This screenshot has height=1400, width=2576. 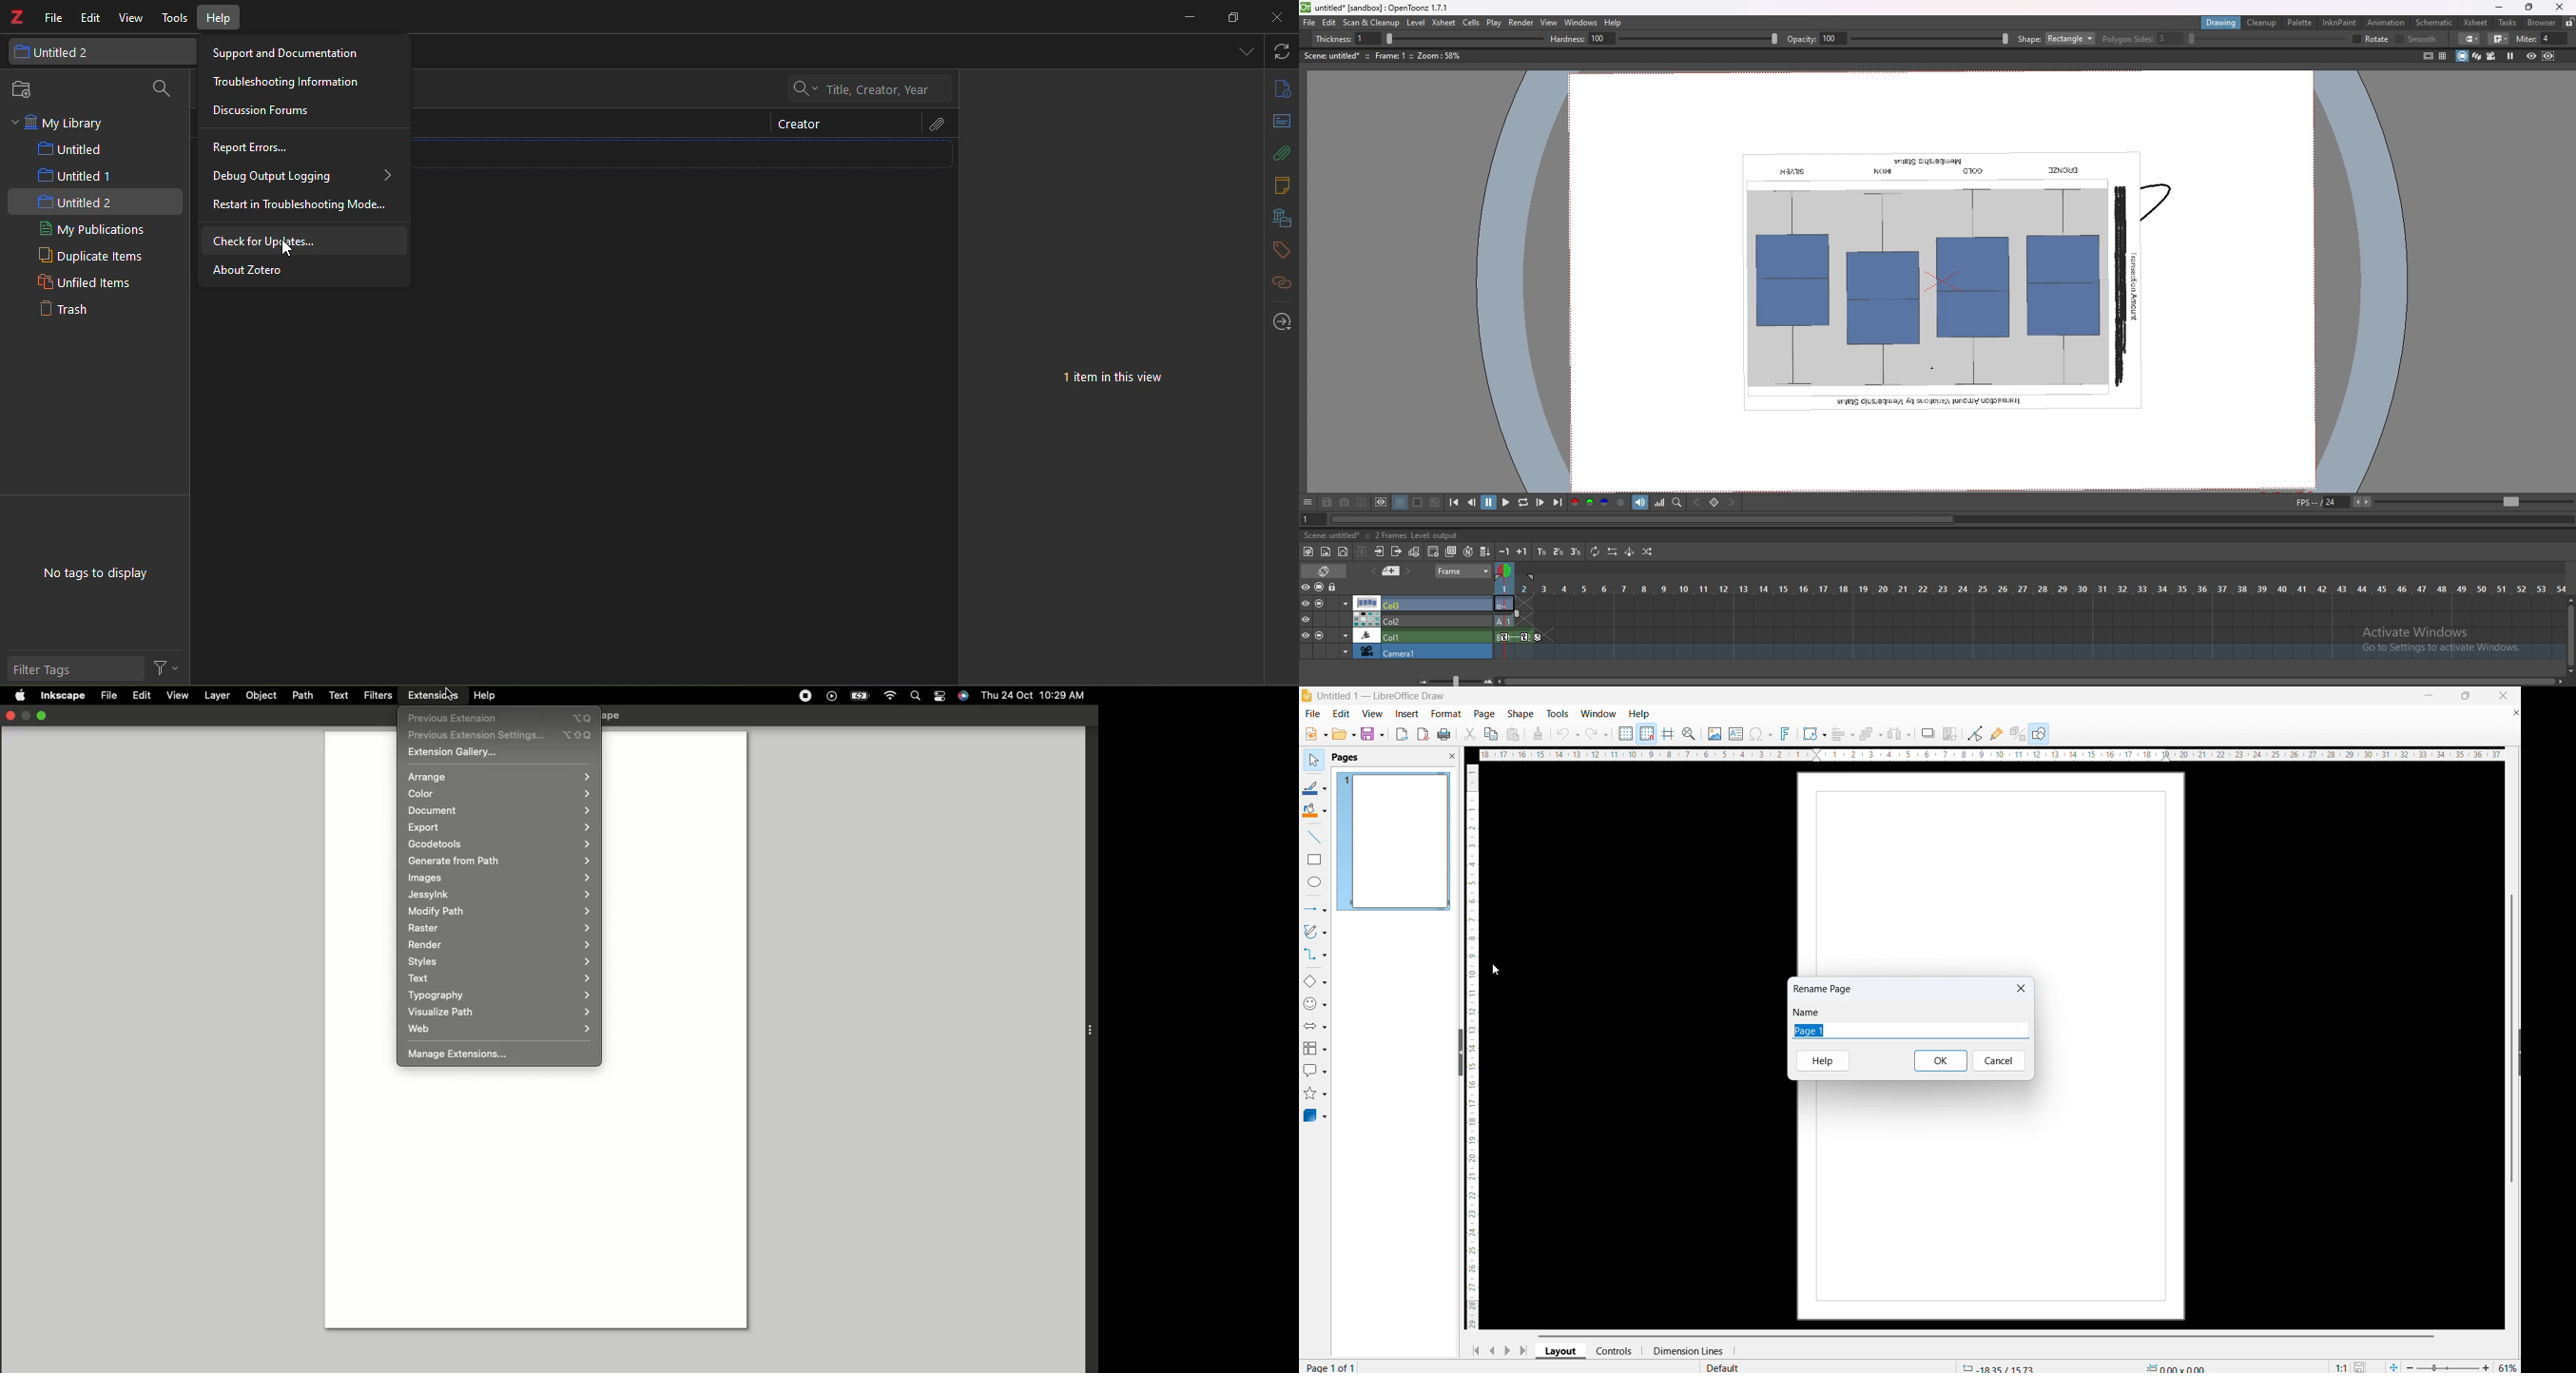 I want to click on autofill cells, so click(x=1485, y=551).